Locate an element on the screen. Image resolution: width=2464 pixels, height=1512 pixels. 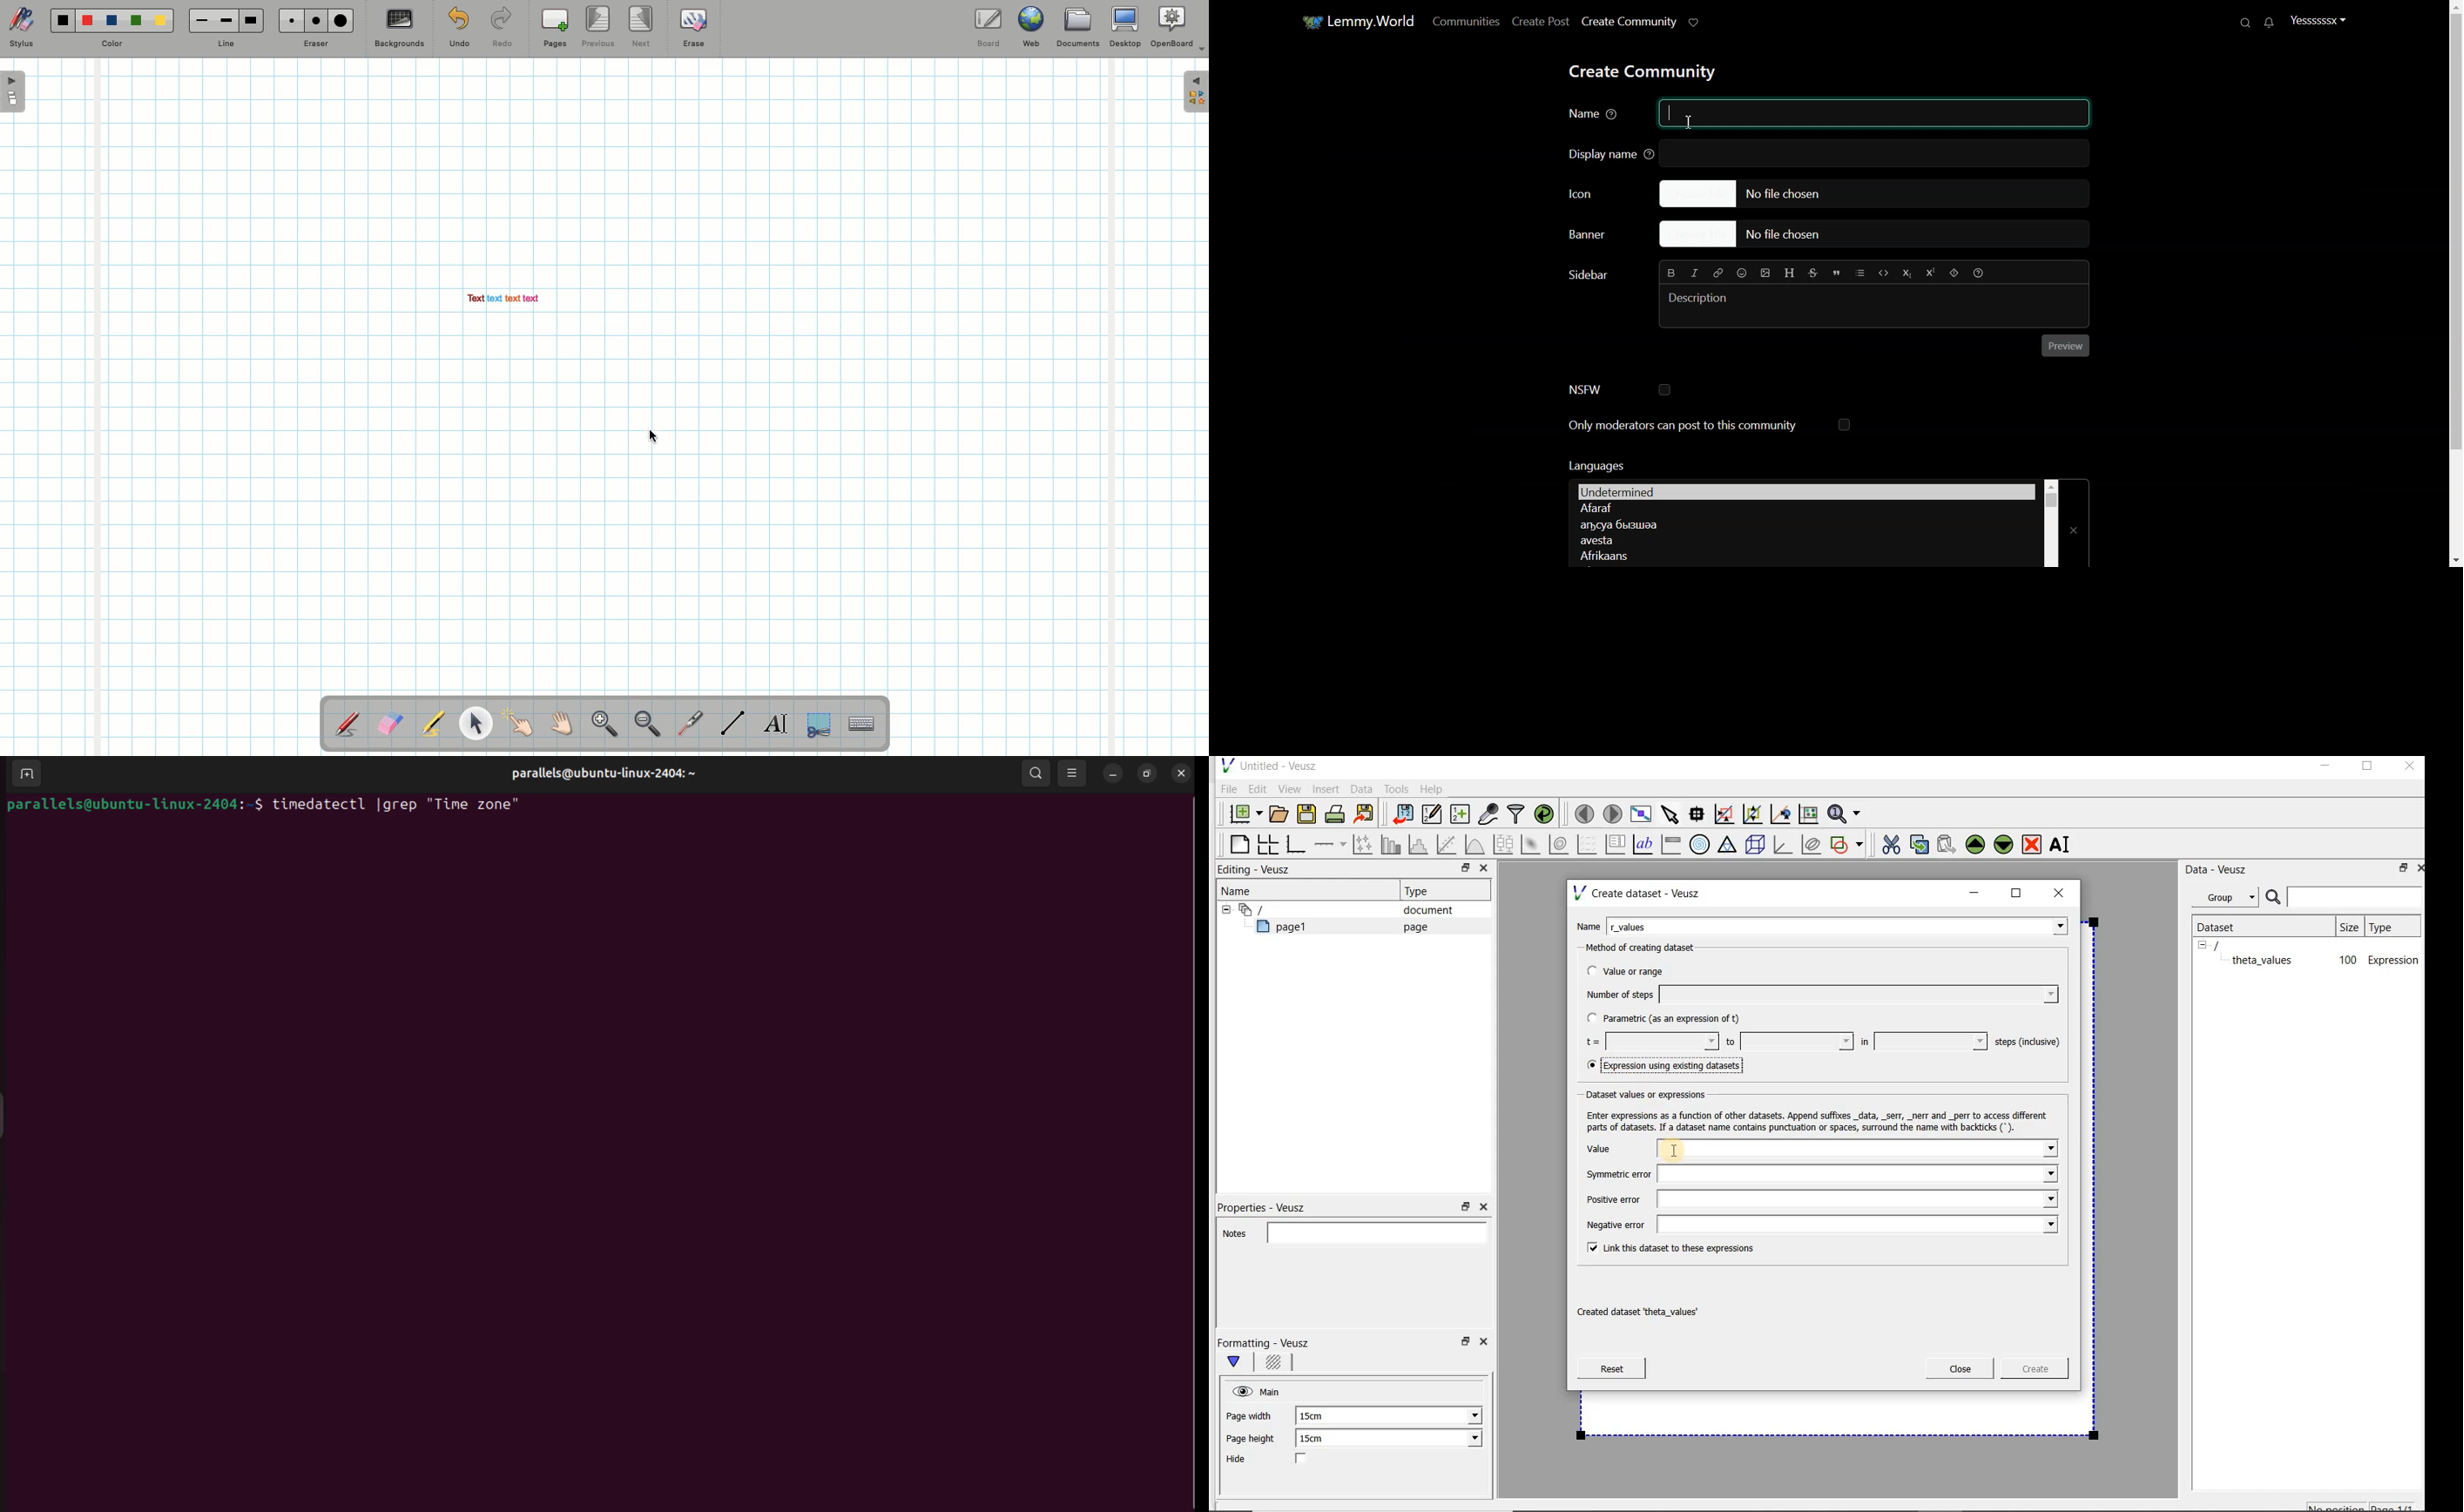
List is located at coordinates (1860, 272).